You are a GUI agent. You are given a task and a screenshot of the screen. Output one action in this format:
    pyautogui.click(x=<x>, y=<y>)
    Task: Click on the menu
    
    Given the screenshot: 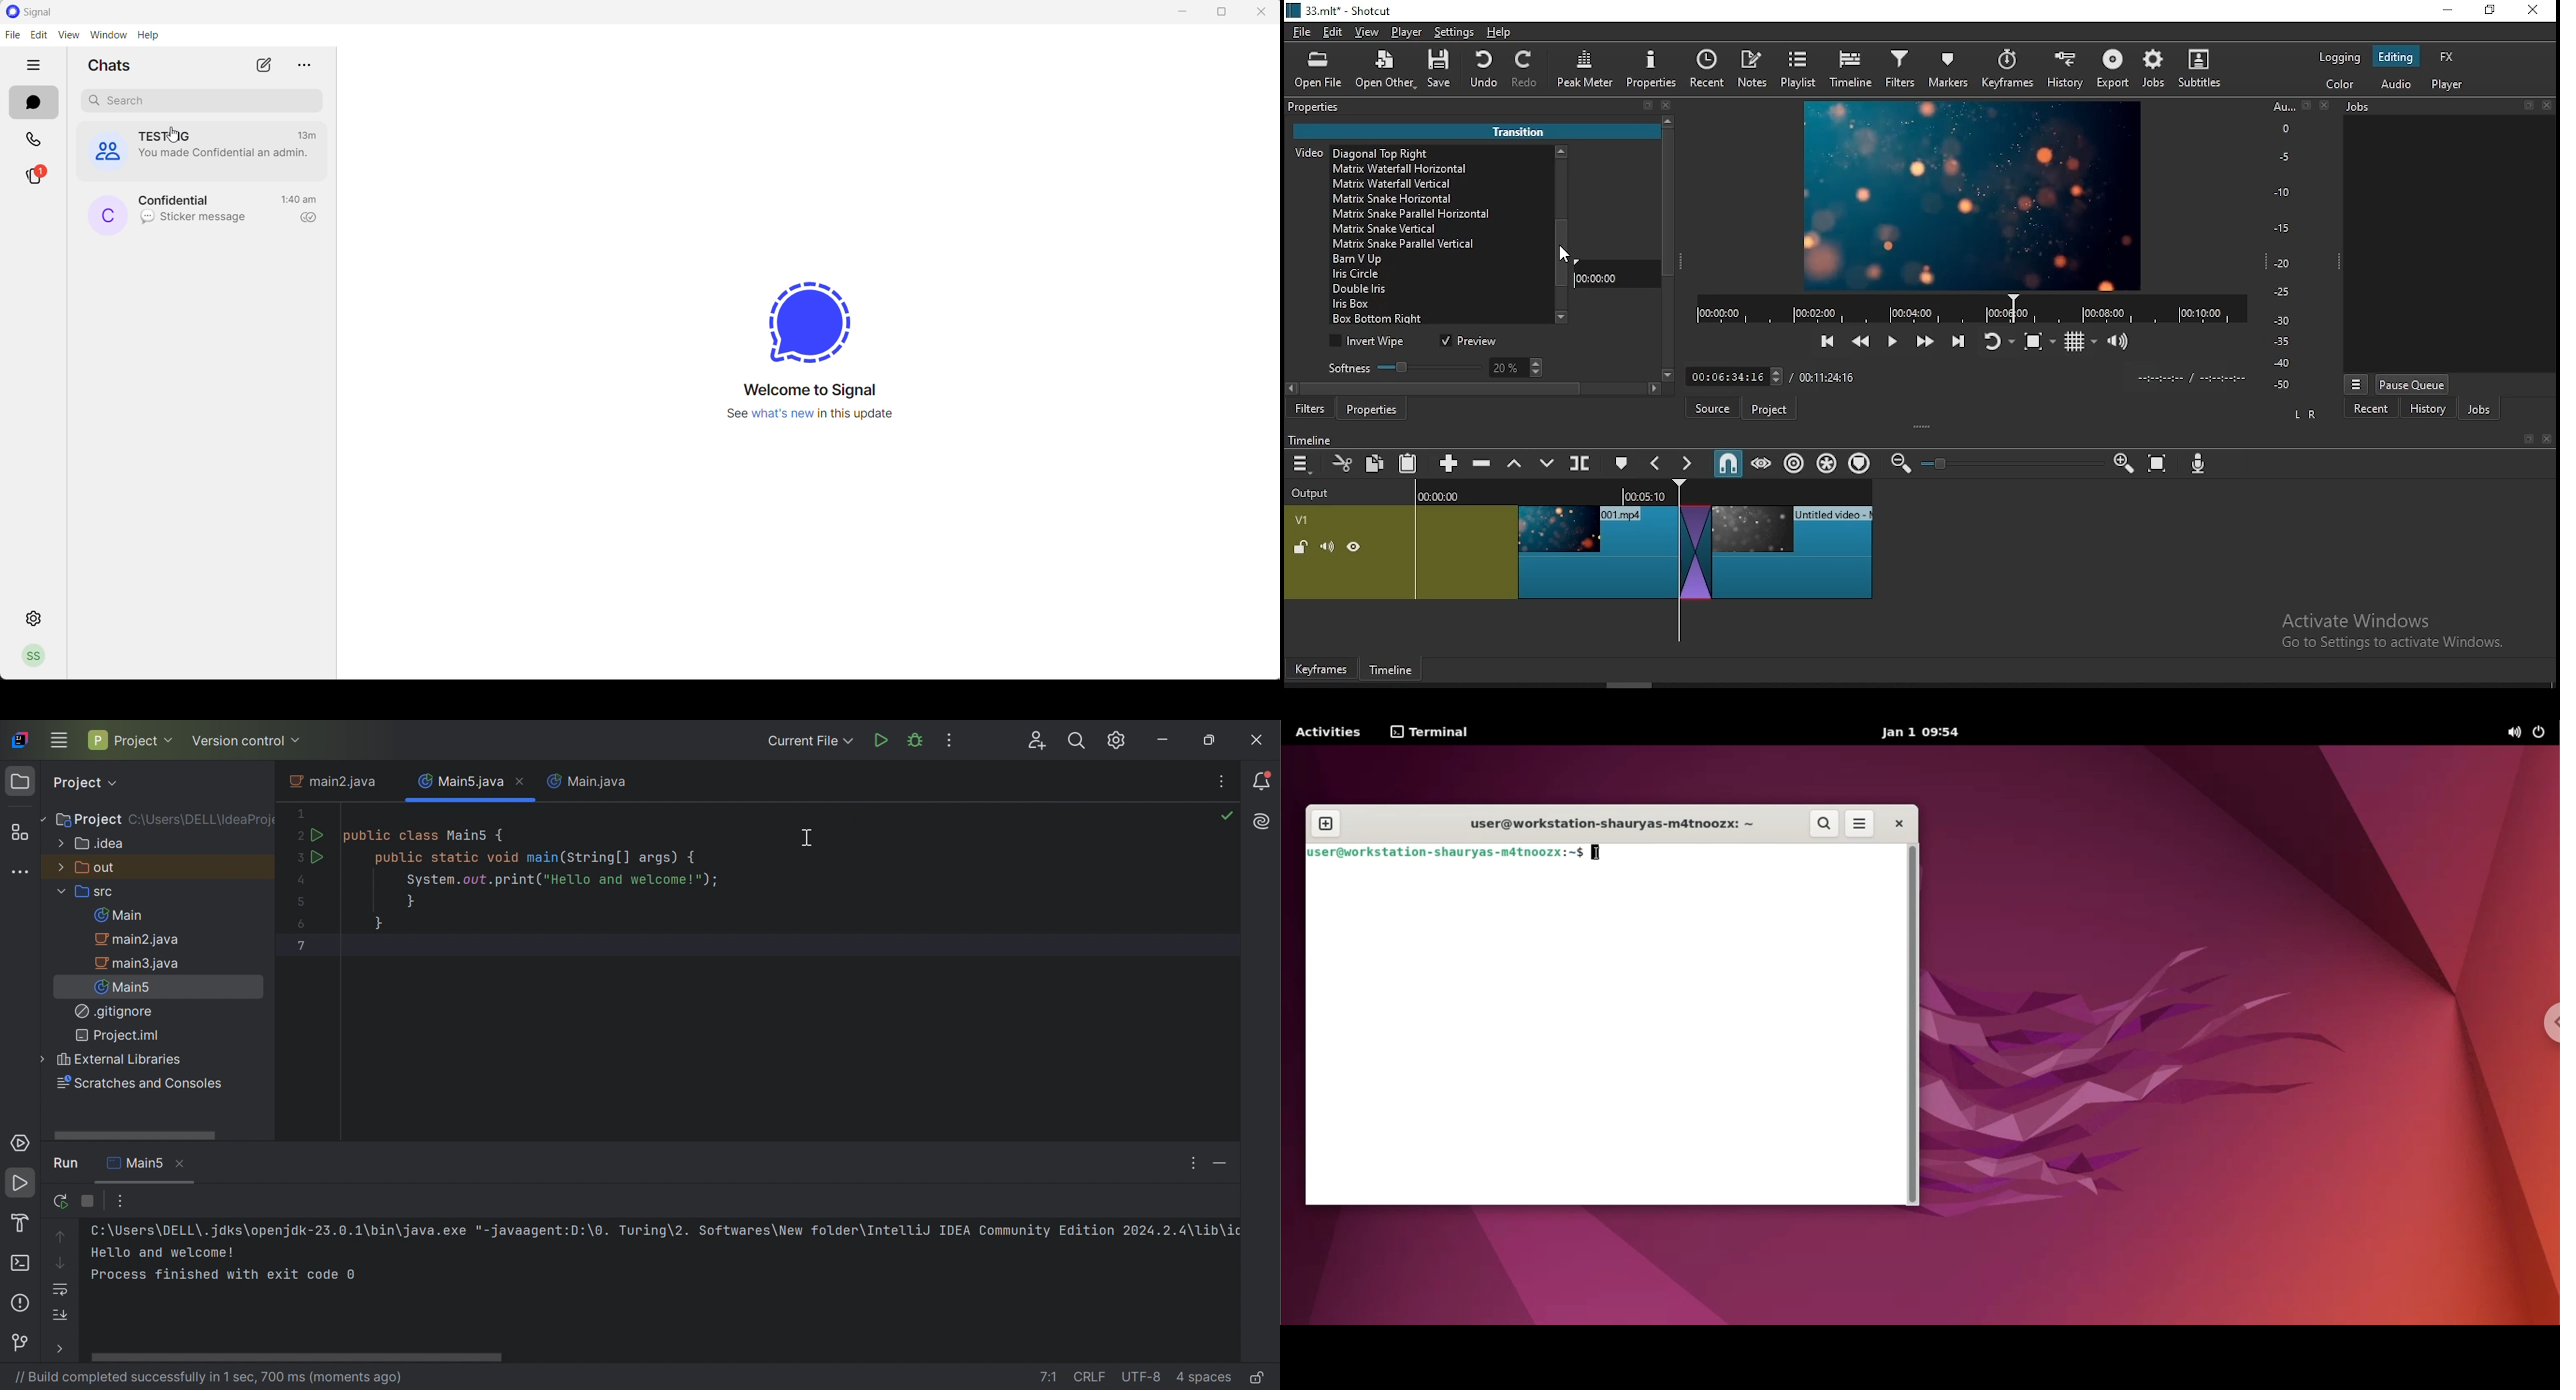 What is the action you would take?
    pyautogui.click(x=1301, y=464)
    